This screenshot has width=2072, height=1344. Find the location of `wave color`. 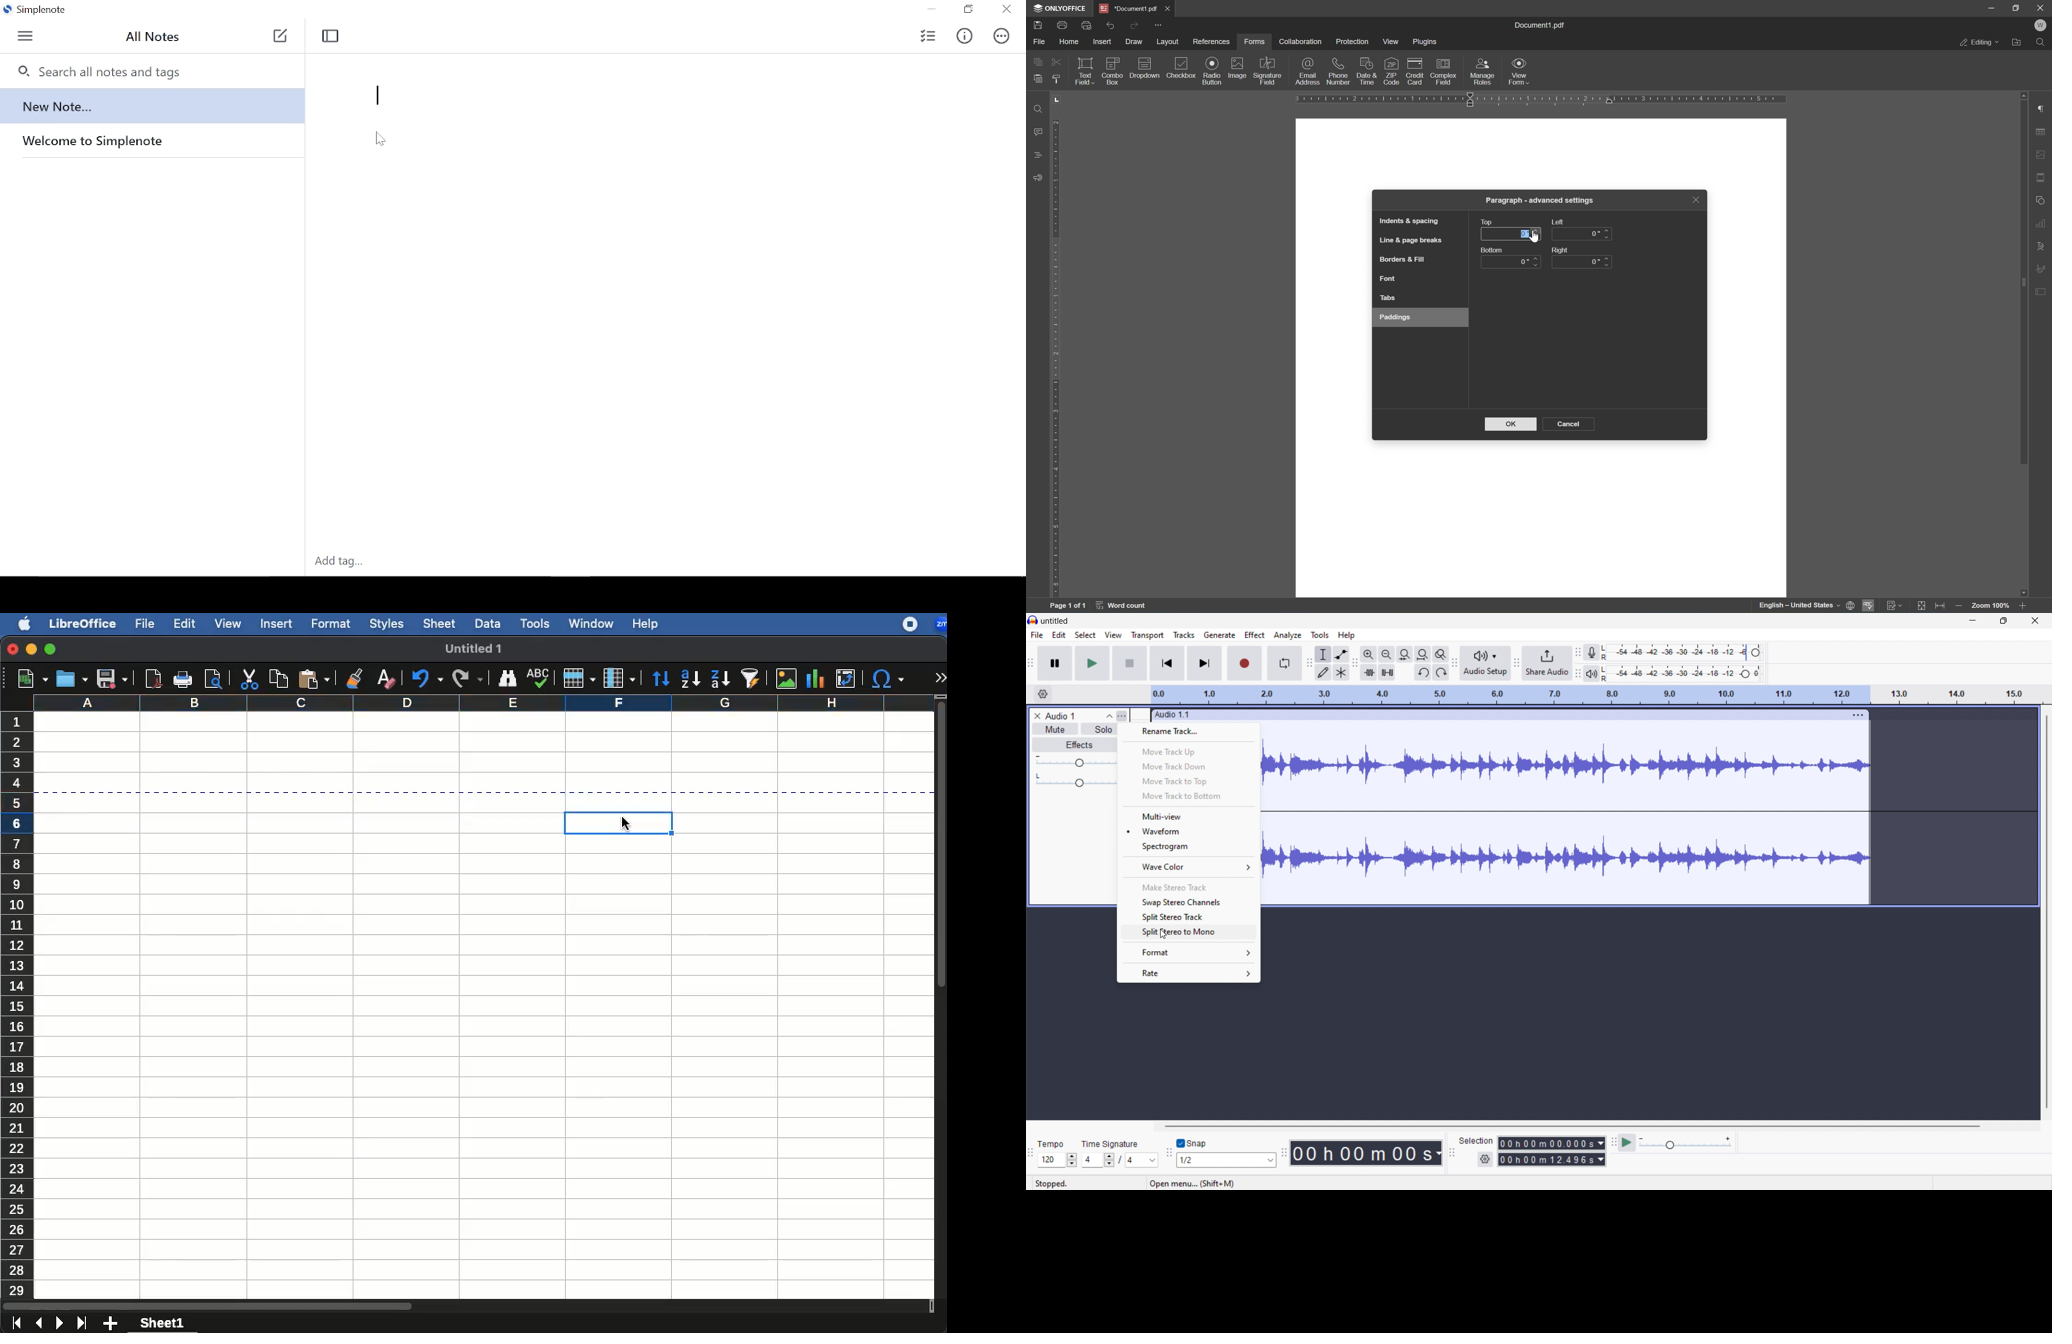

wave color is located at coordinates (1188, 866).